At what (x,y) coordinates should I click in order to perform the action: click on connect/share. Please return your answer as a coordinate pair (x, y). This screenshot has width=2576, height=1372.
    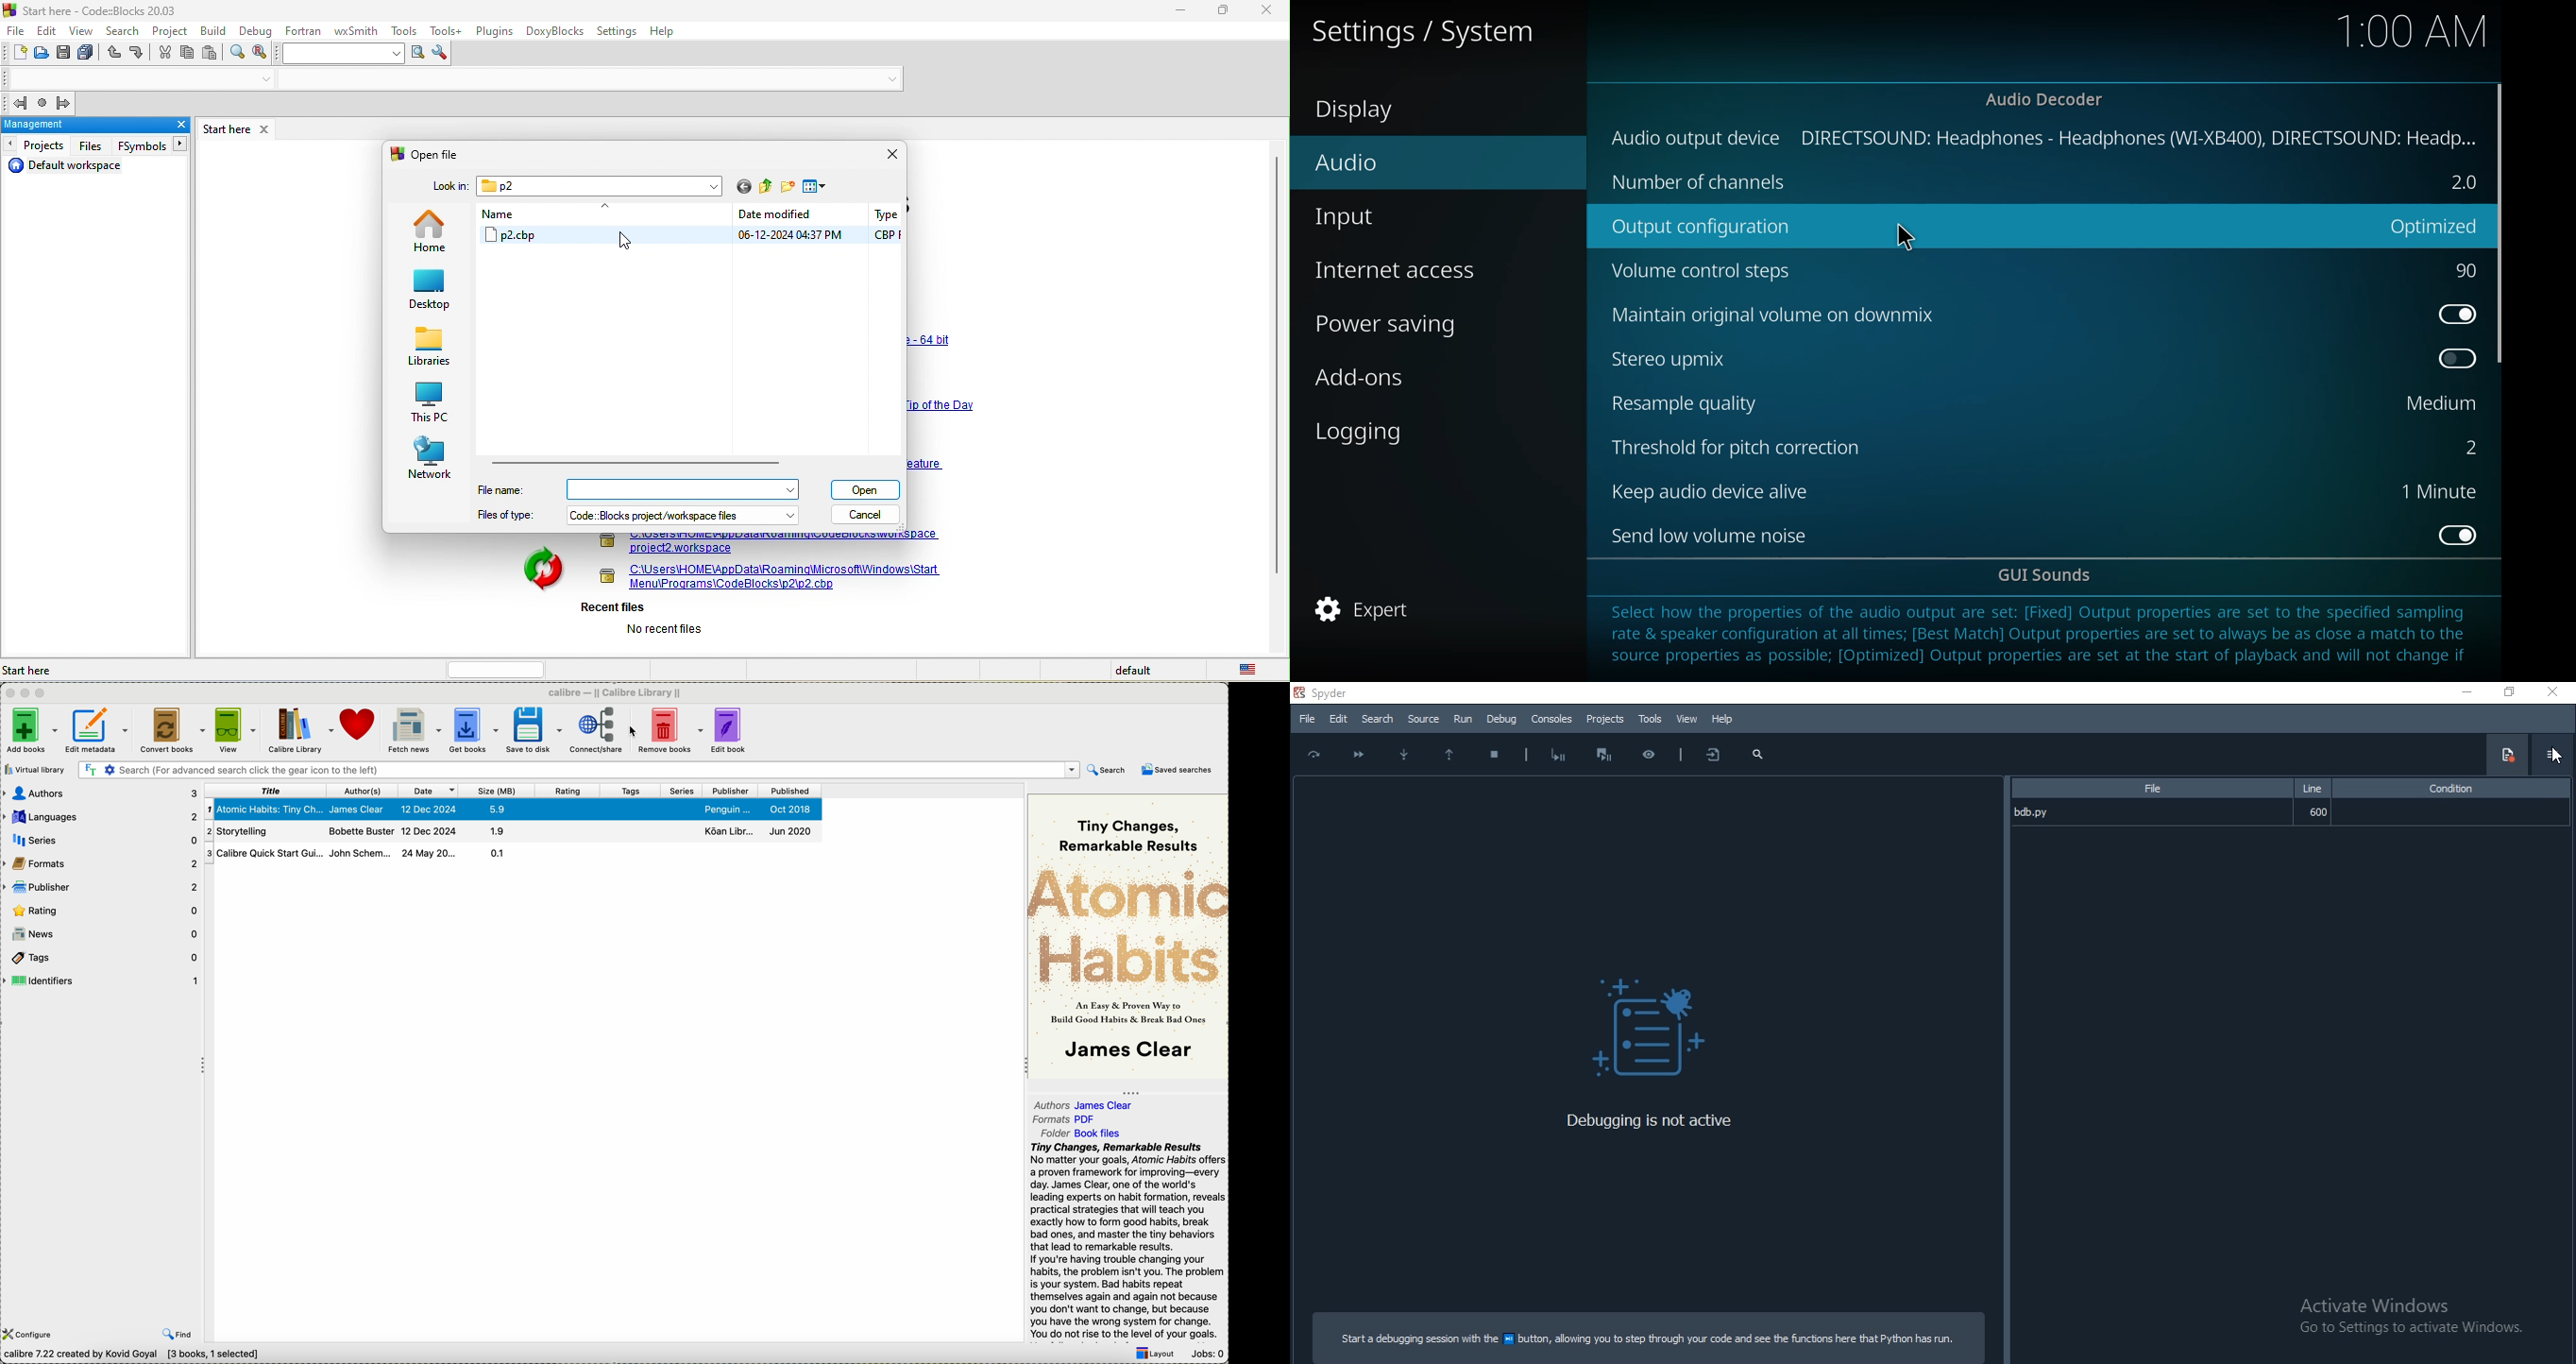
    Looking at the image, I should click on (597, 732).